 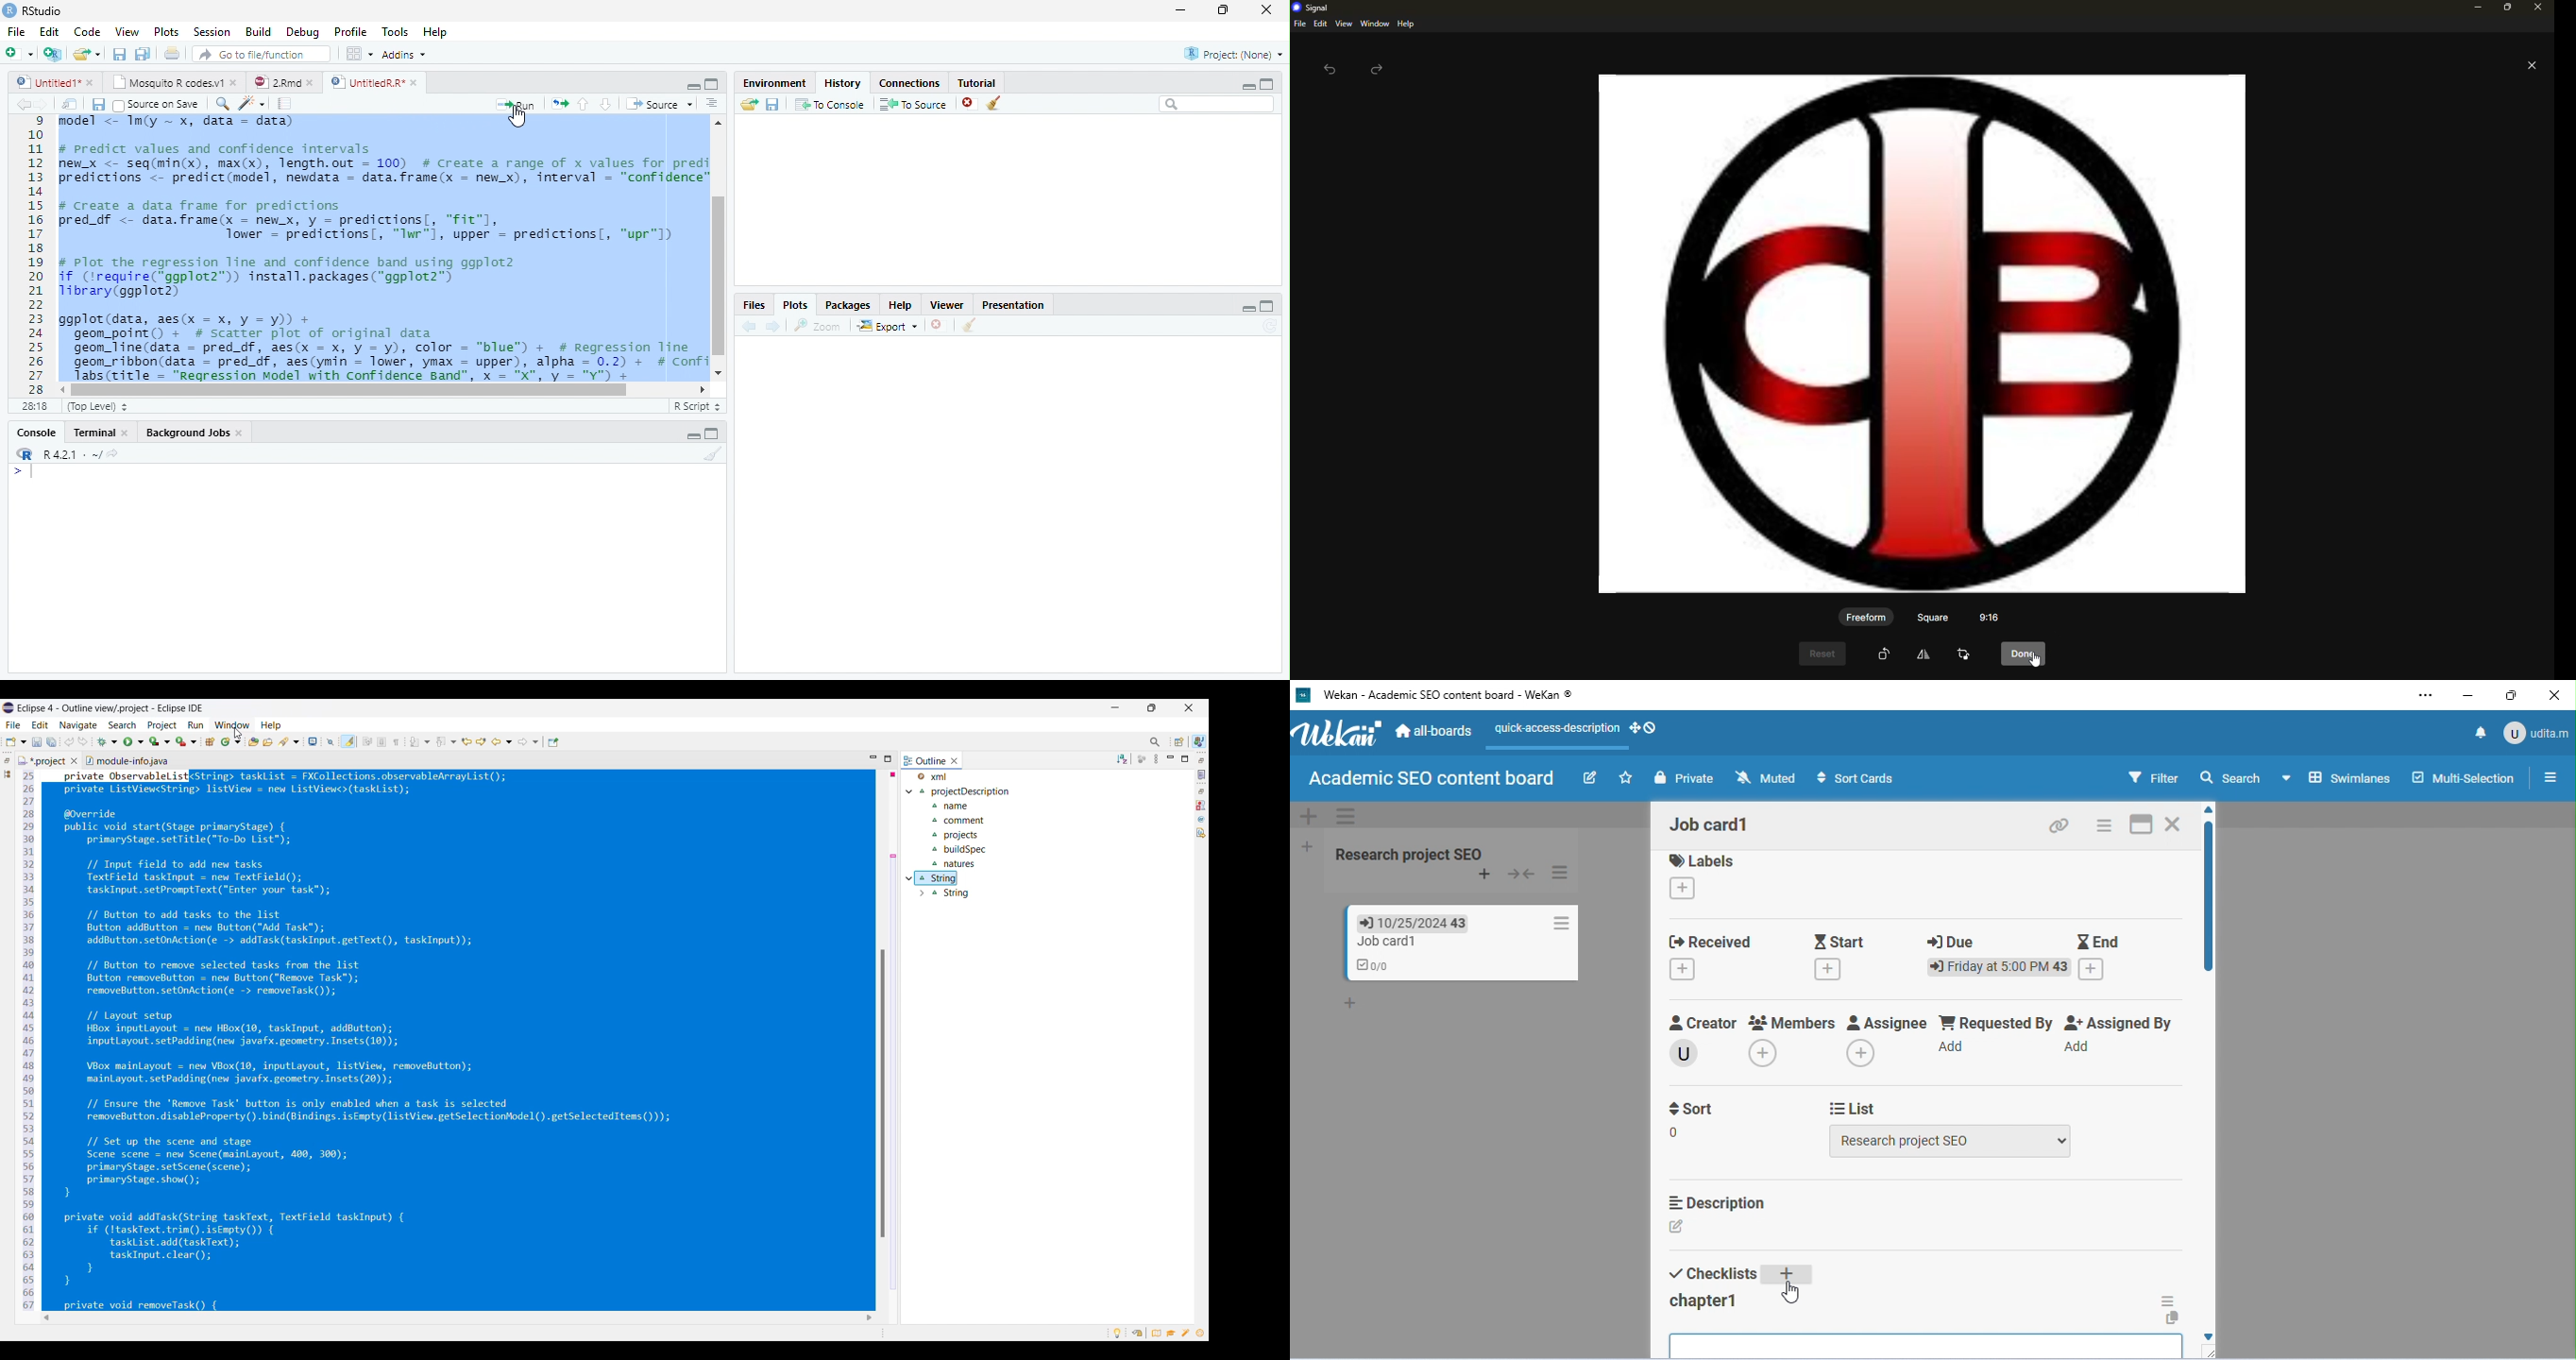 I want to click on Help, so click(x=903, y=304).